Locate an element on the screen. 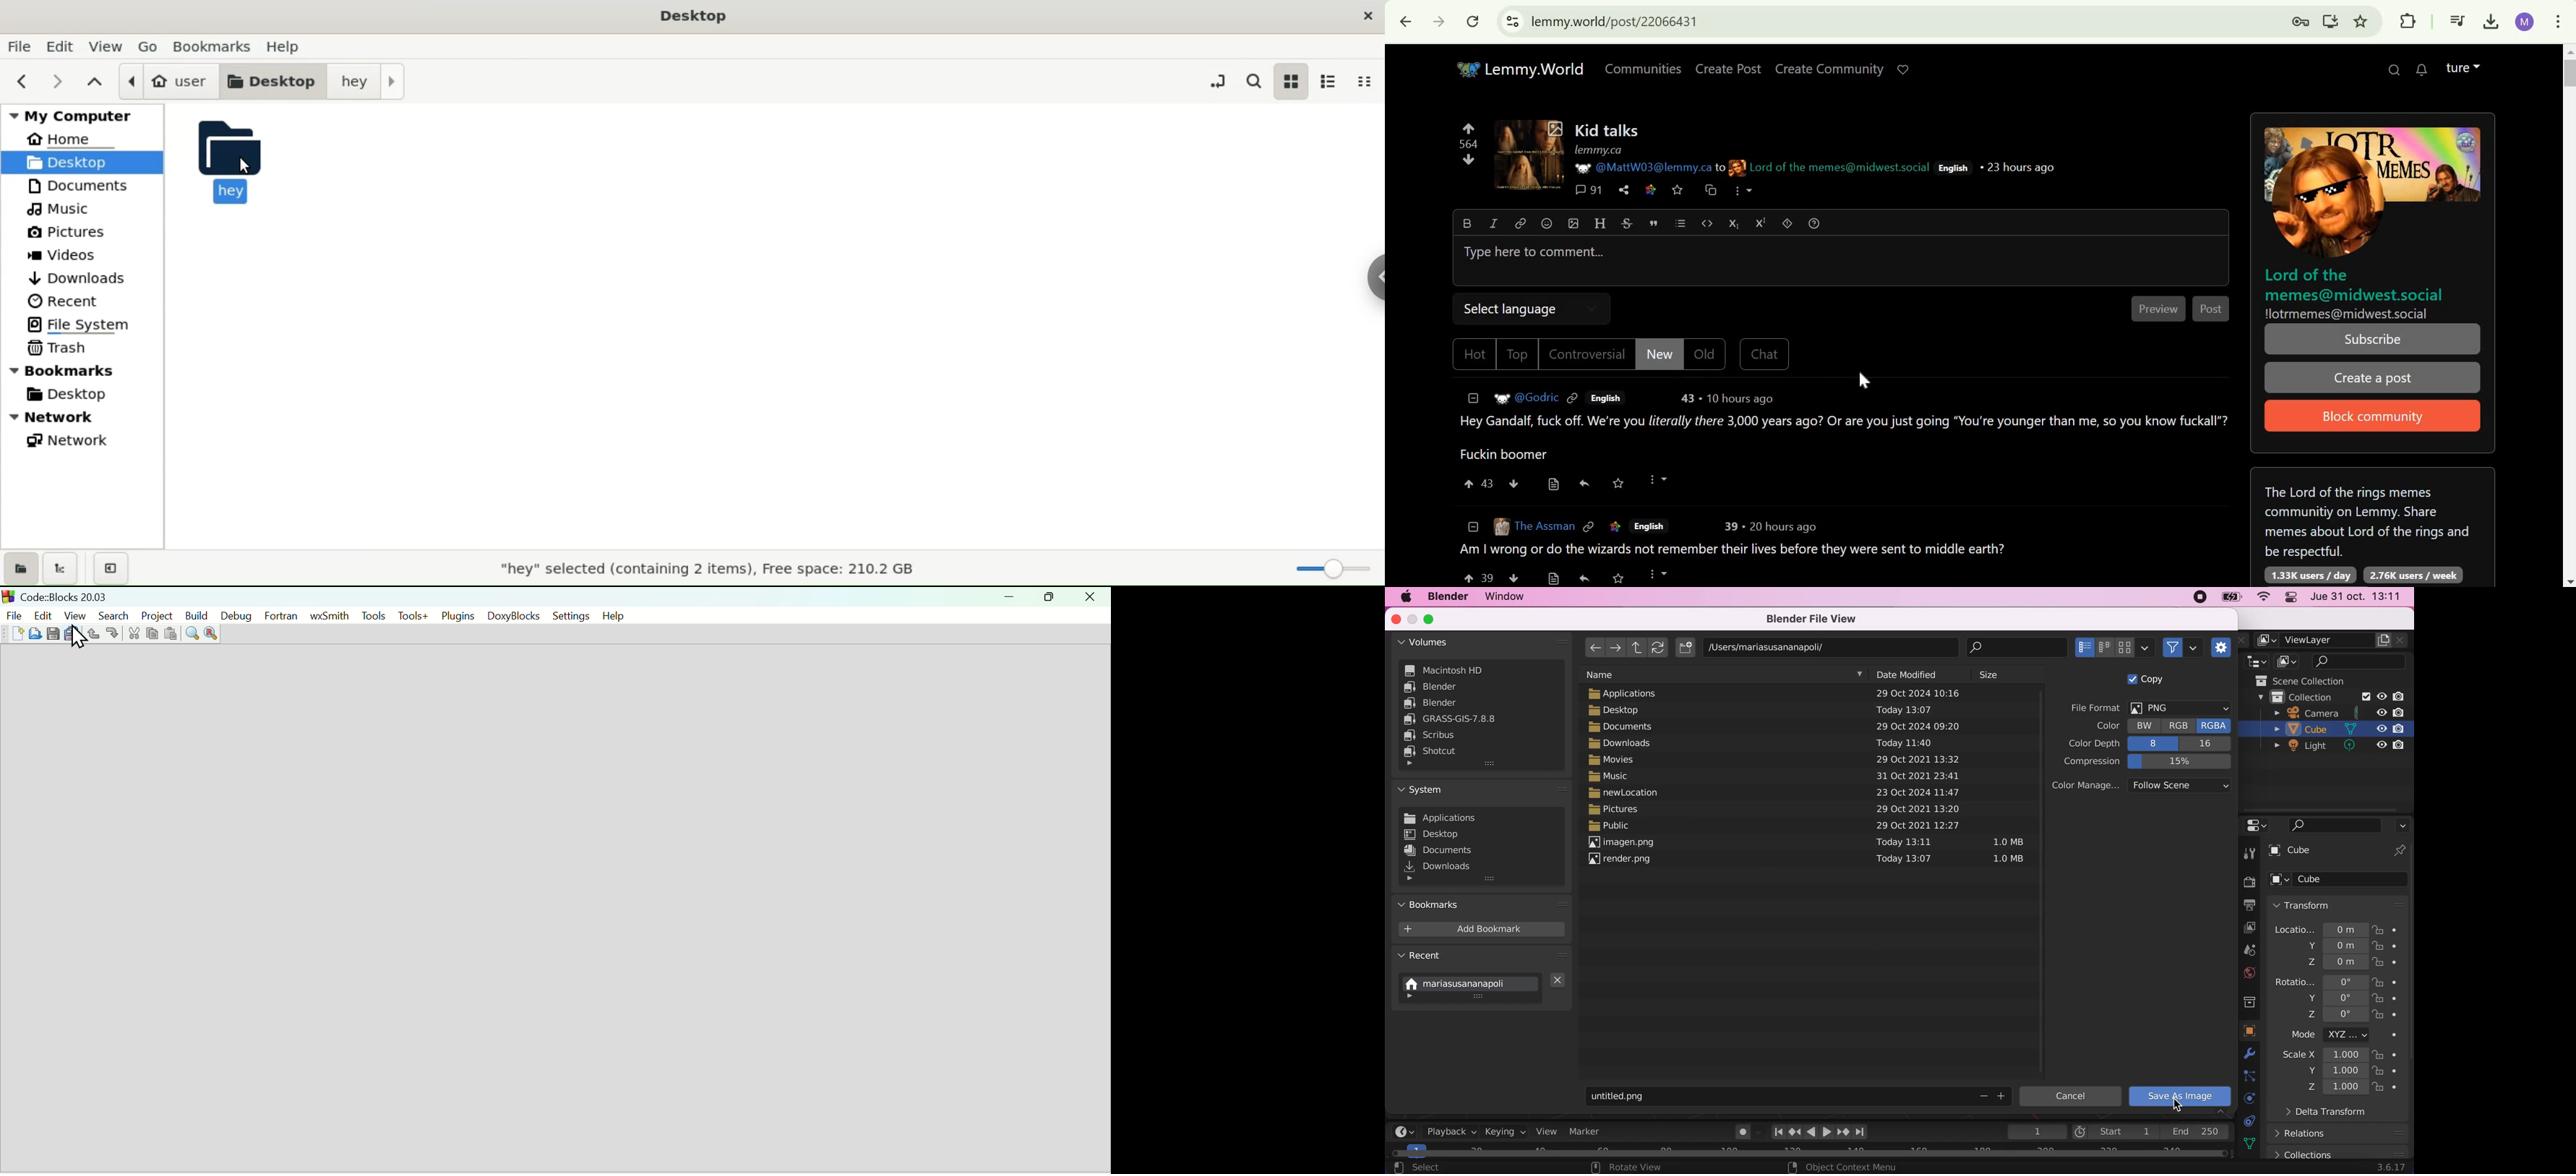 This screenshot has height=1176, width=2576. window is located at coordinates (1515, 597).